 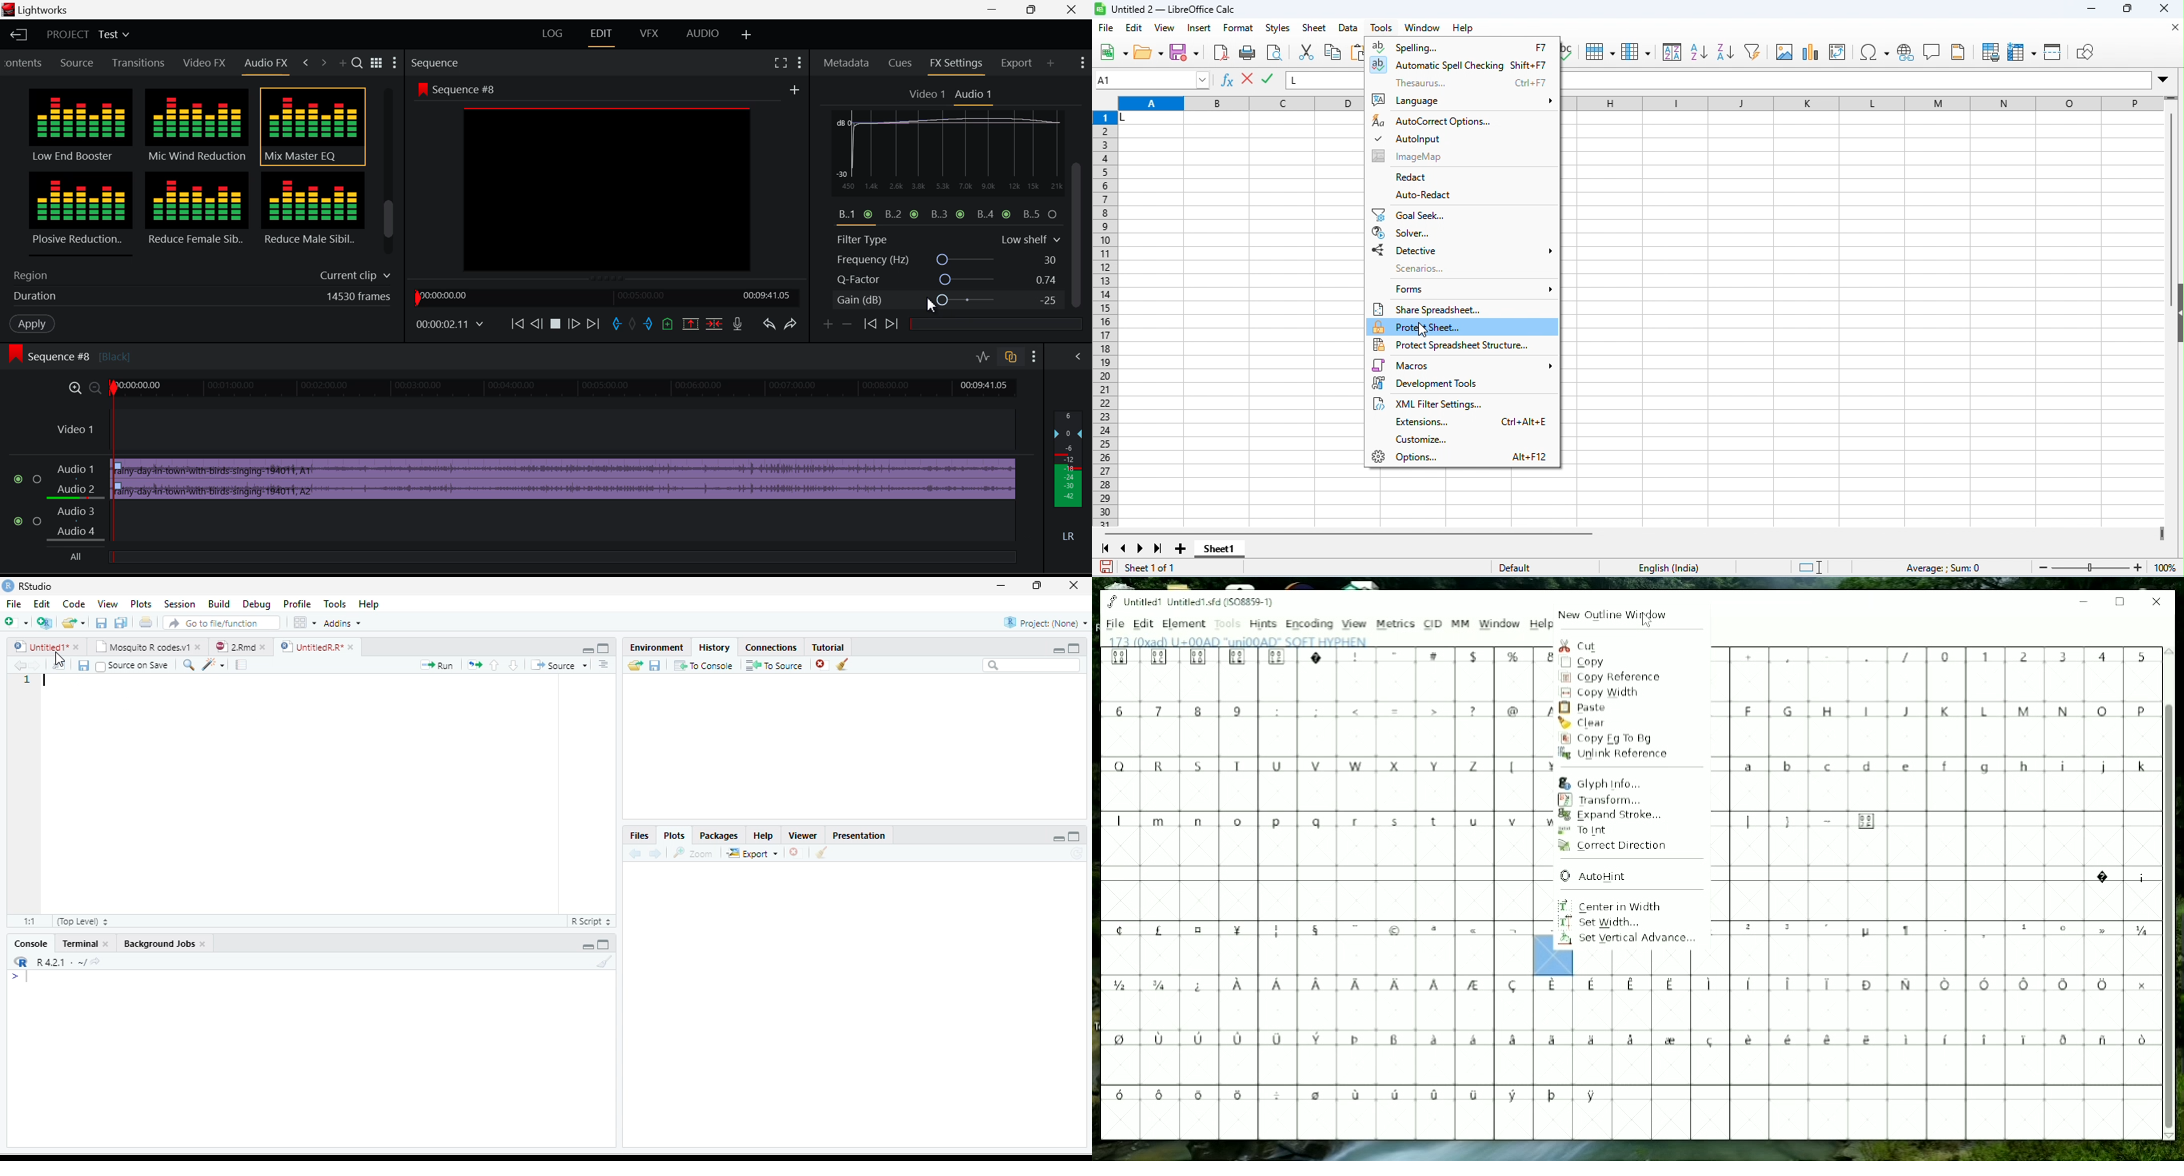 What do you see at coordinates (655, 853) in the screenshot?
I see `Next plot` at bounding box center [655, 853].